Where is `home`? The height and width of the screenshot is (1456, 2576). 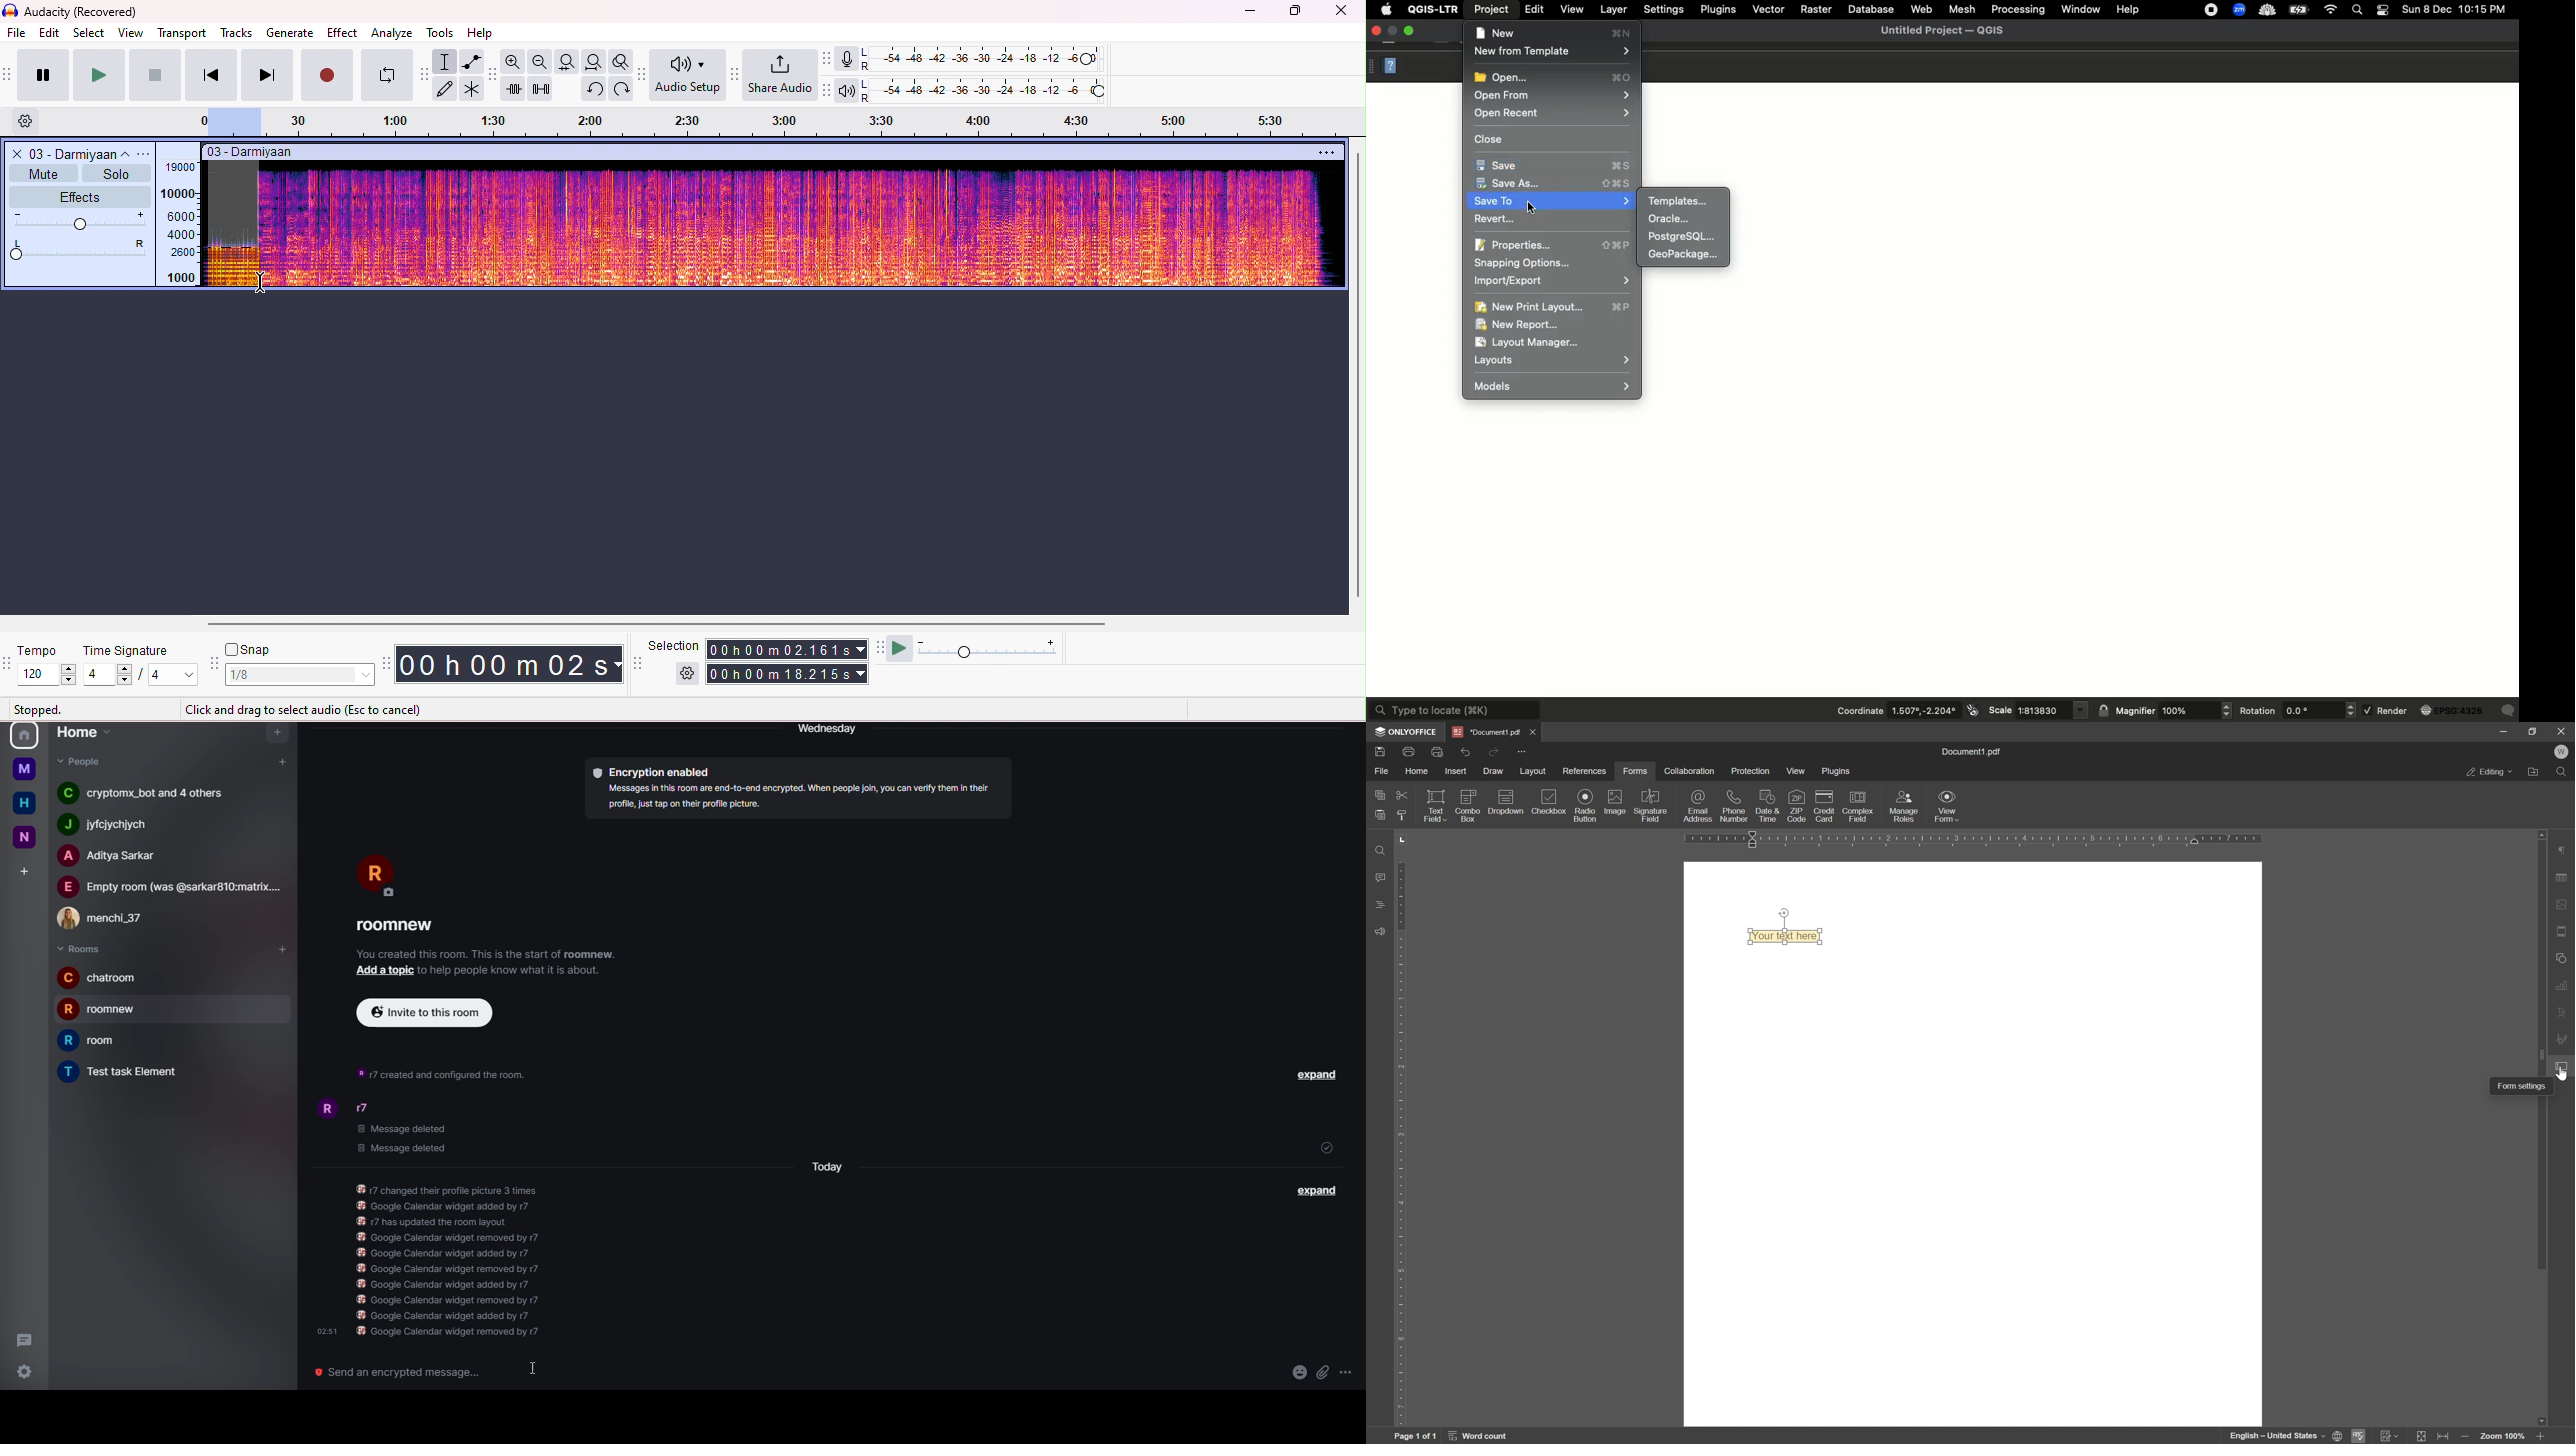
home is located at coordinates (83, 733).